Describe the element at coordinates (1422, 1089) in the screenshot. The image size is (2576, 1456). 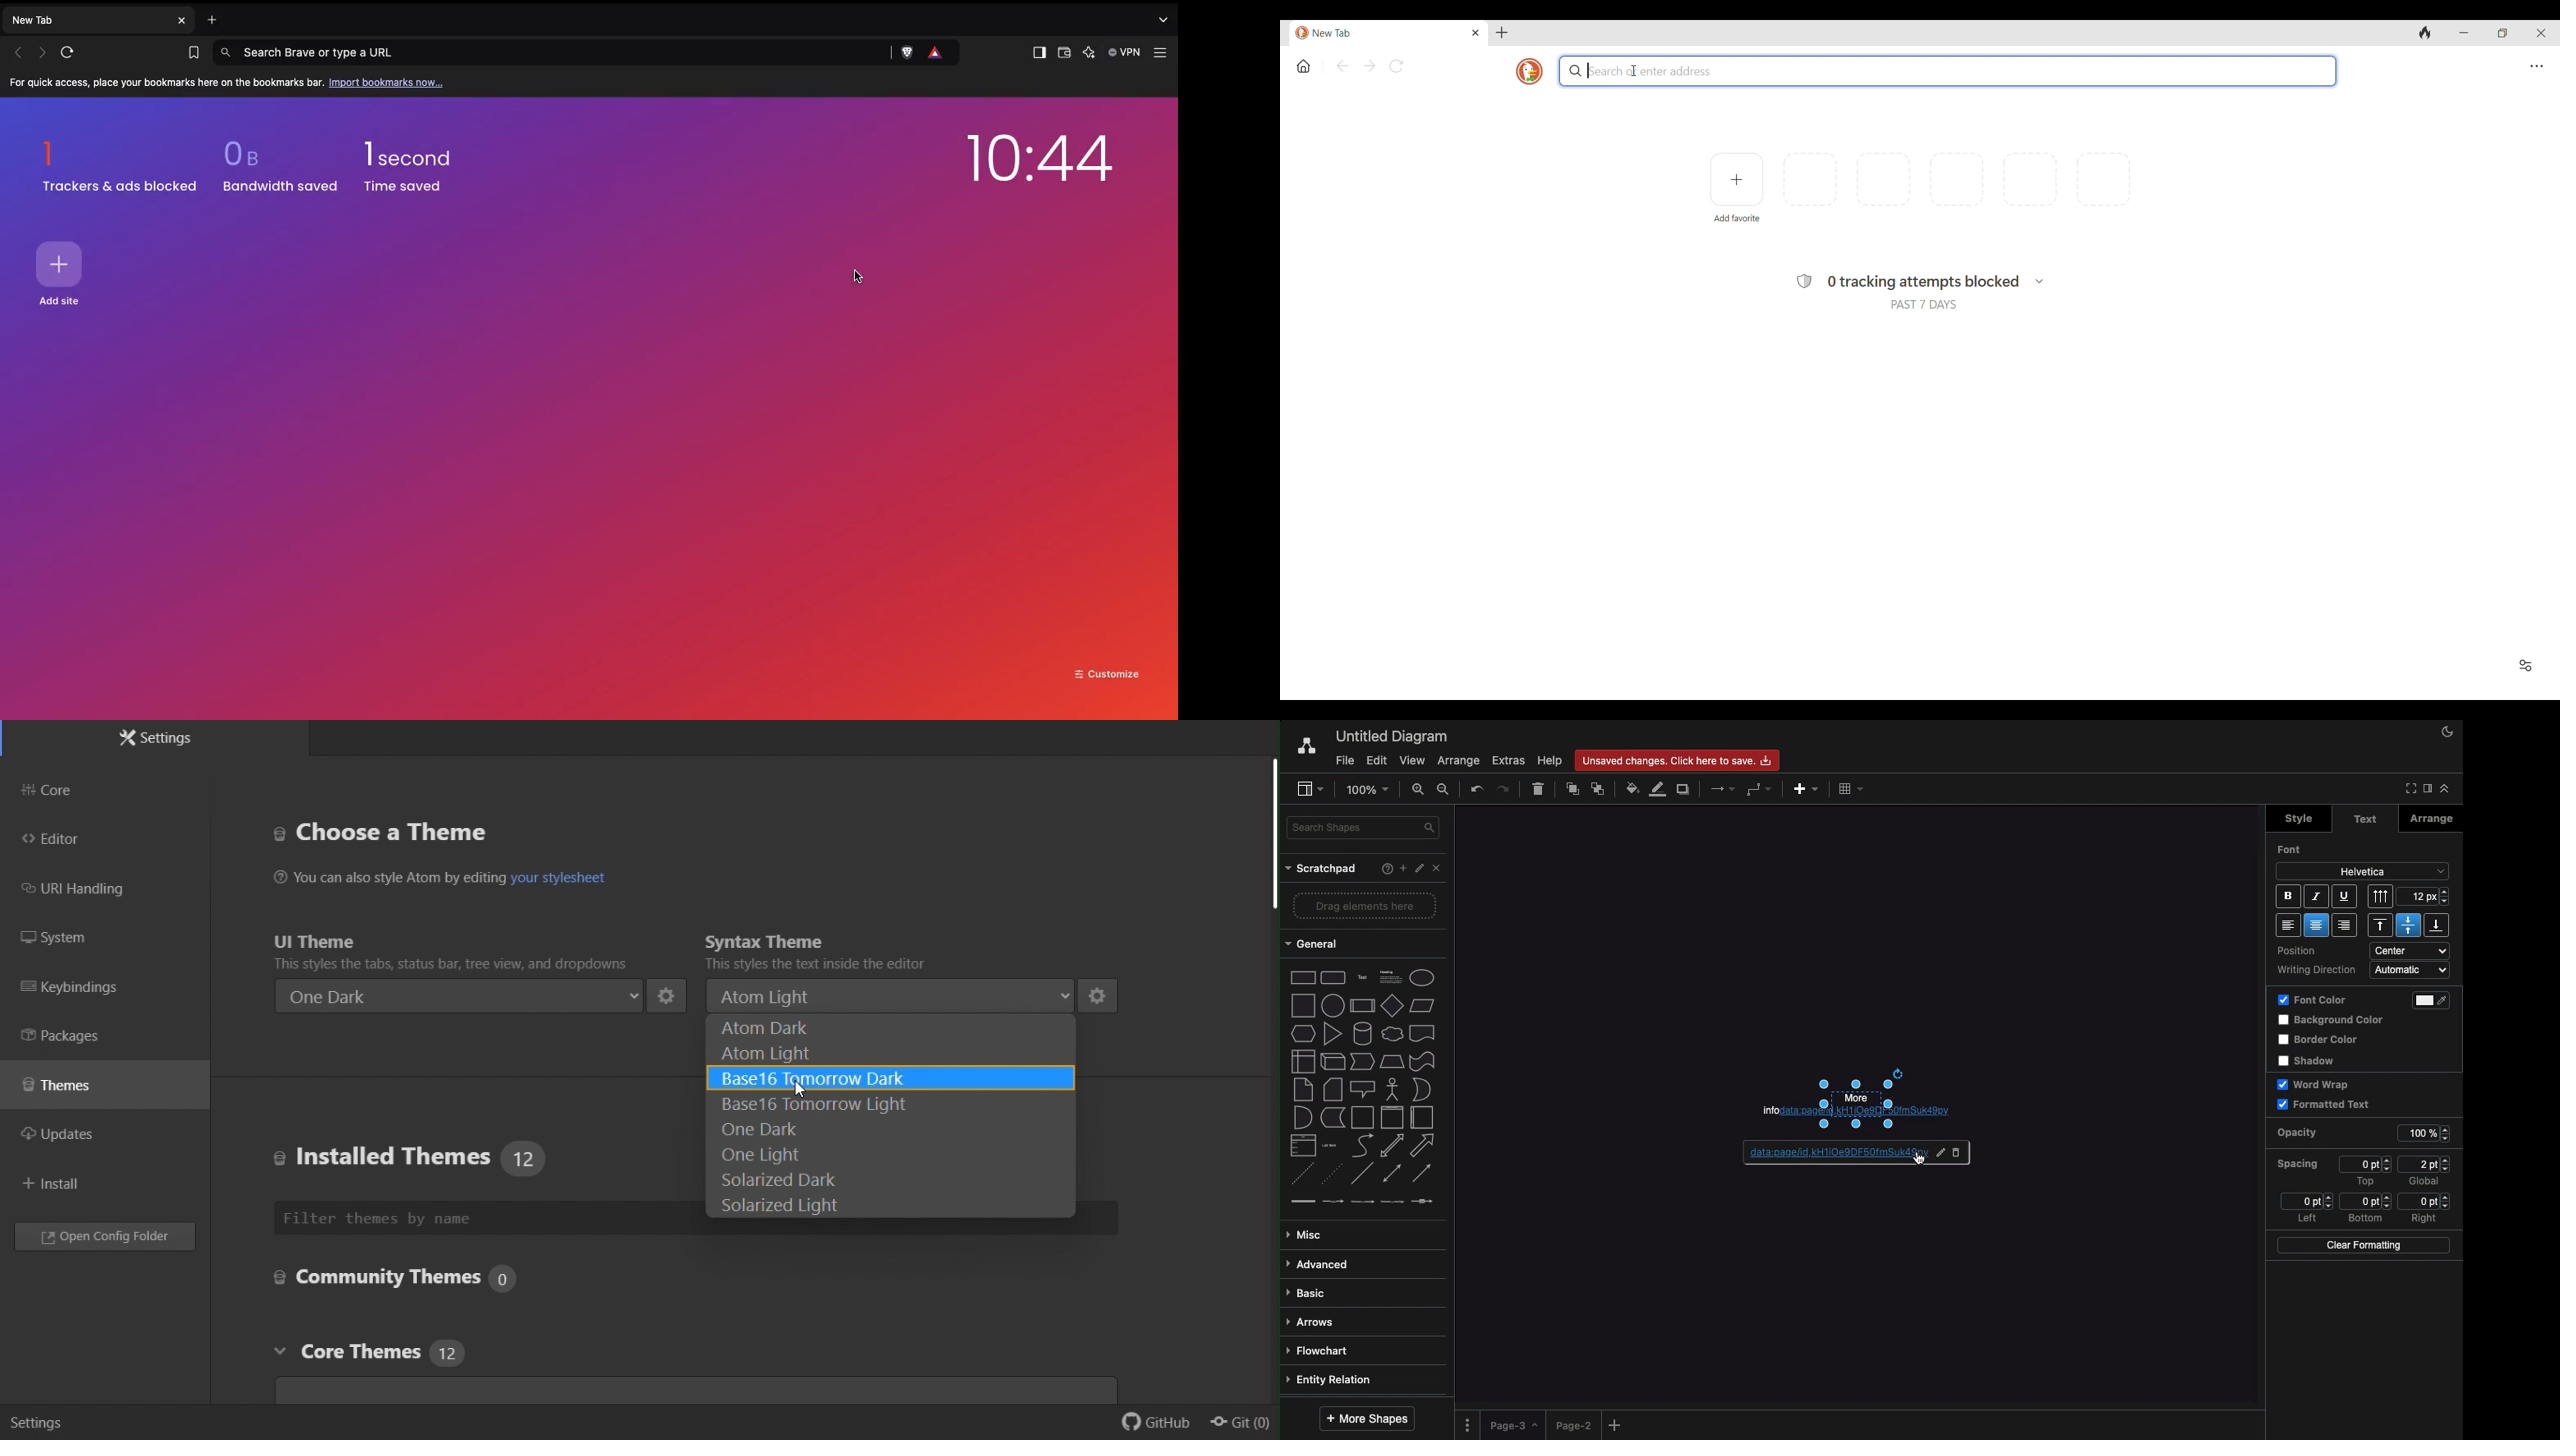
I see `or` at that location.